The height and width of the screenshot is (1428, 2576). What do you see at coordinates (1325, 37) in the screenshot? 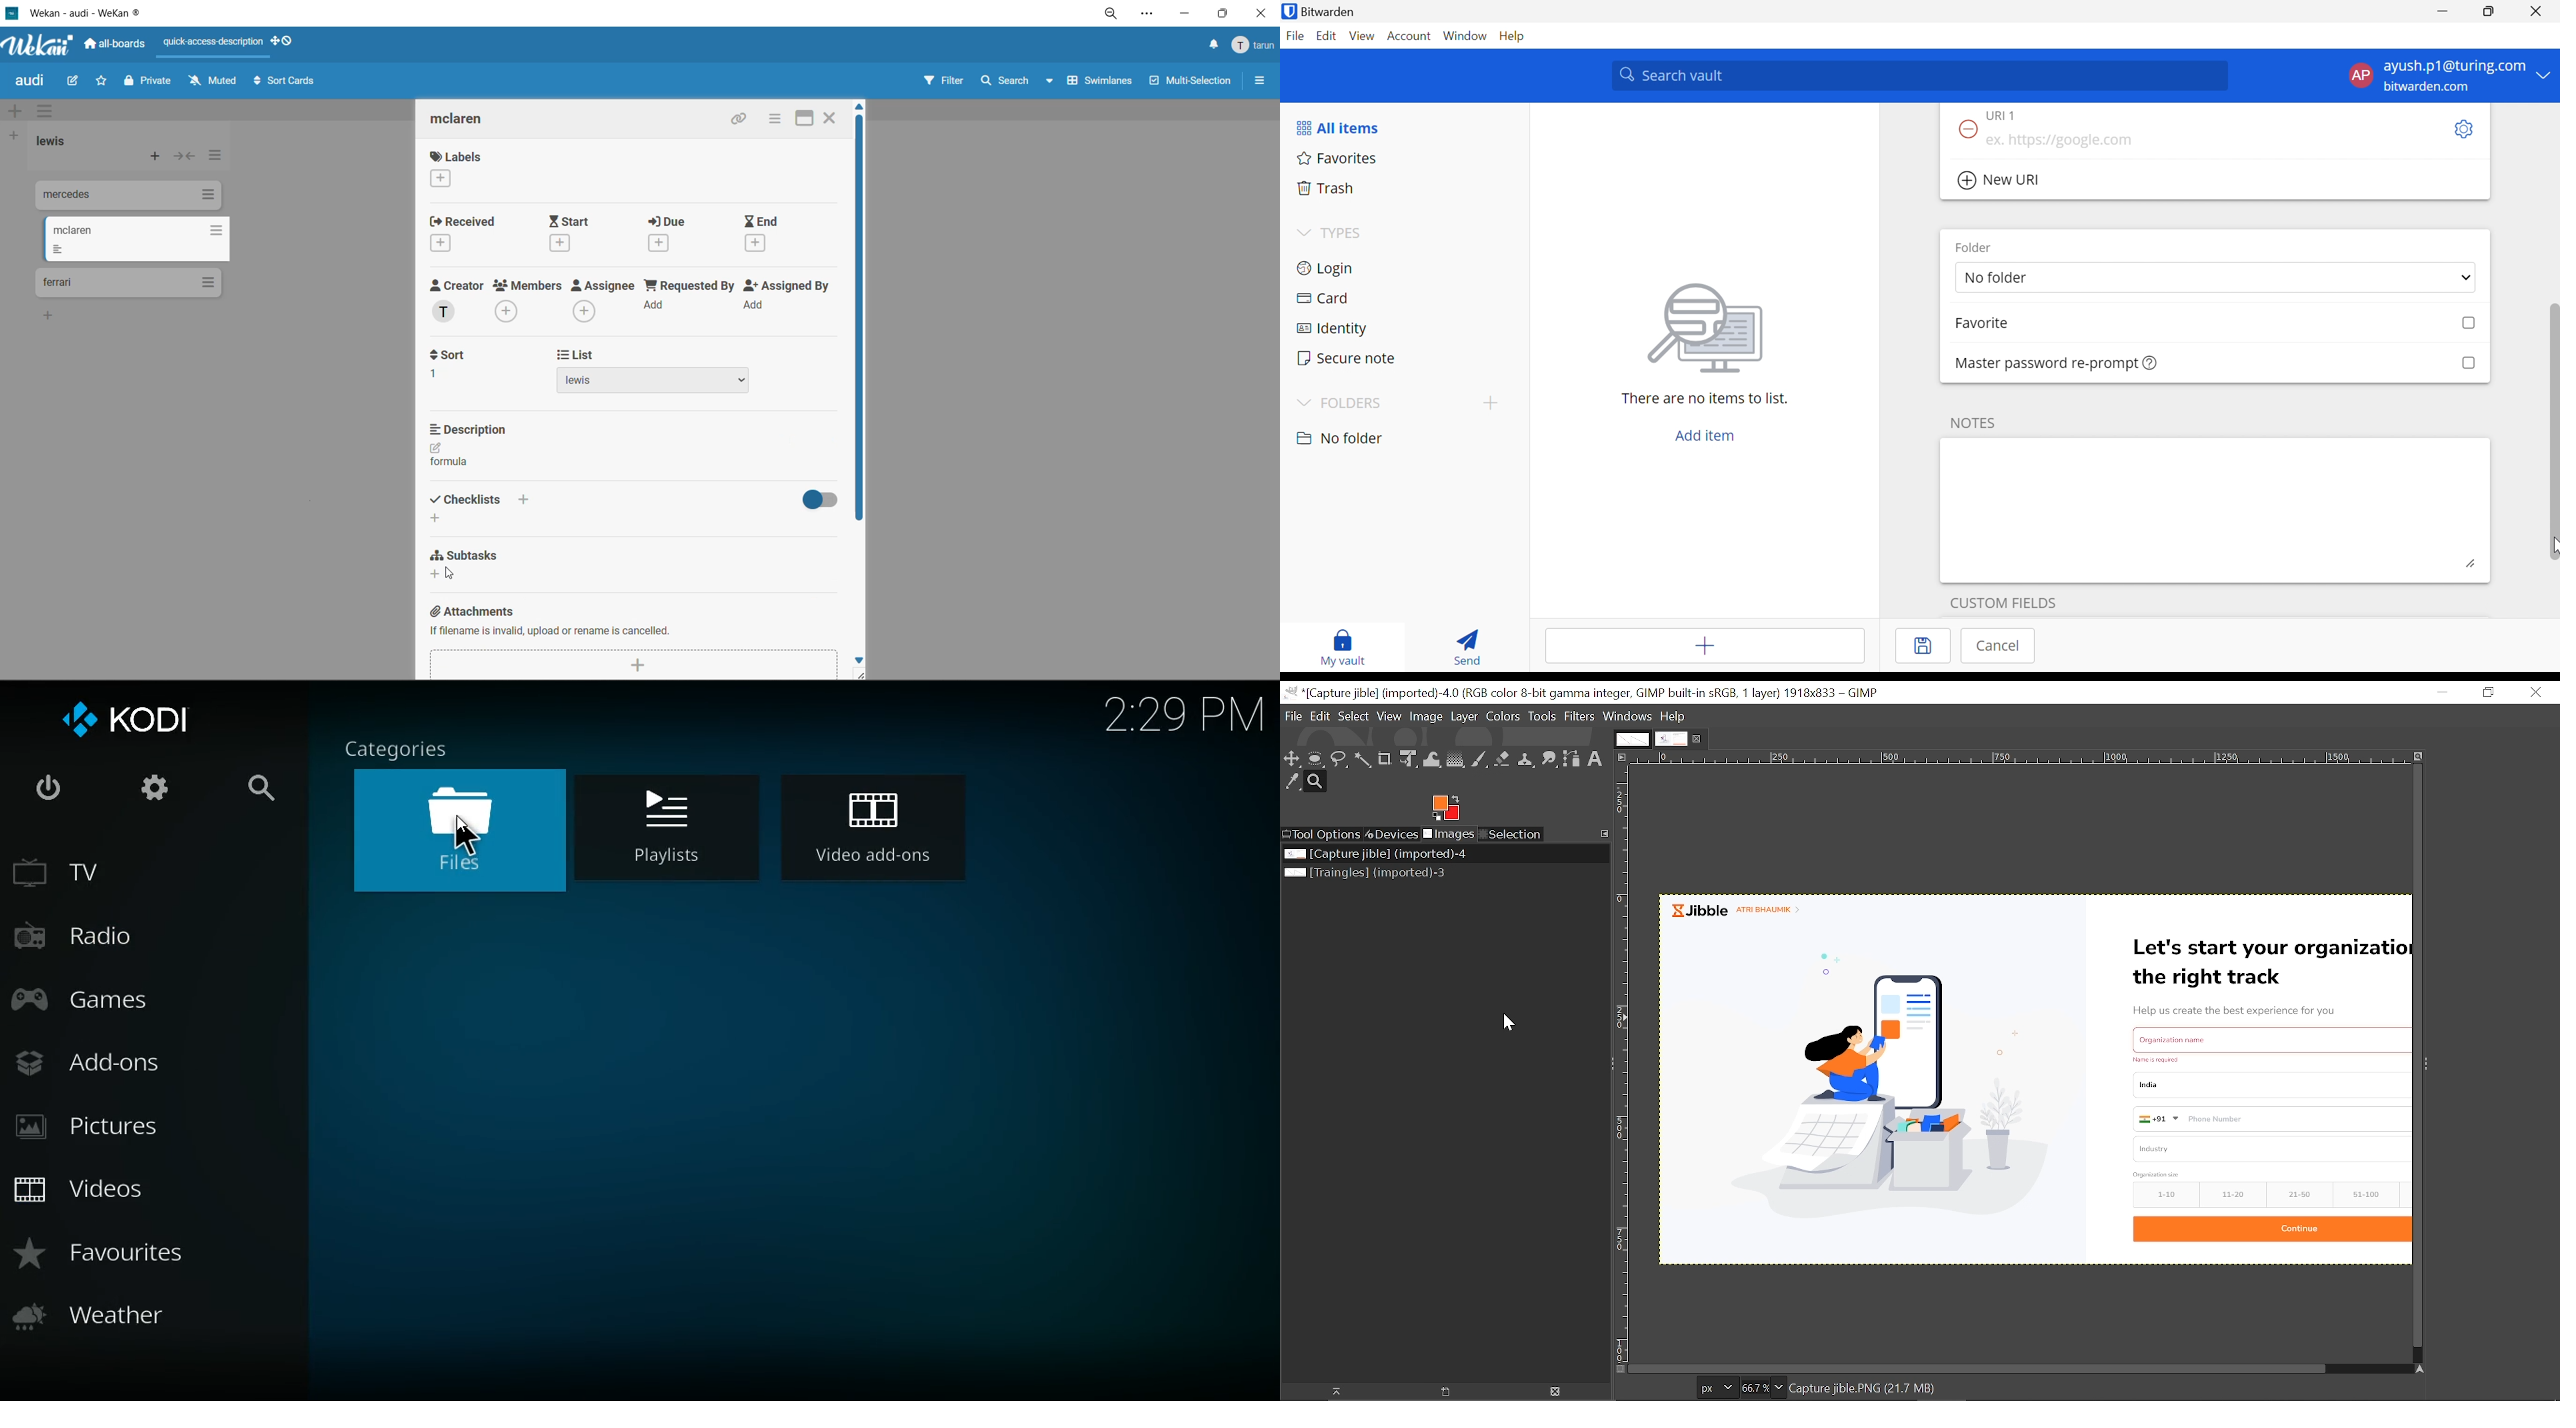
I see `Edit` at bounding box center [1325, 37].